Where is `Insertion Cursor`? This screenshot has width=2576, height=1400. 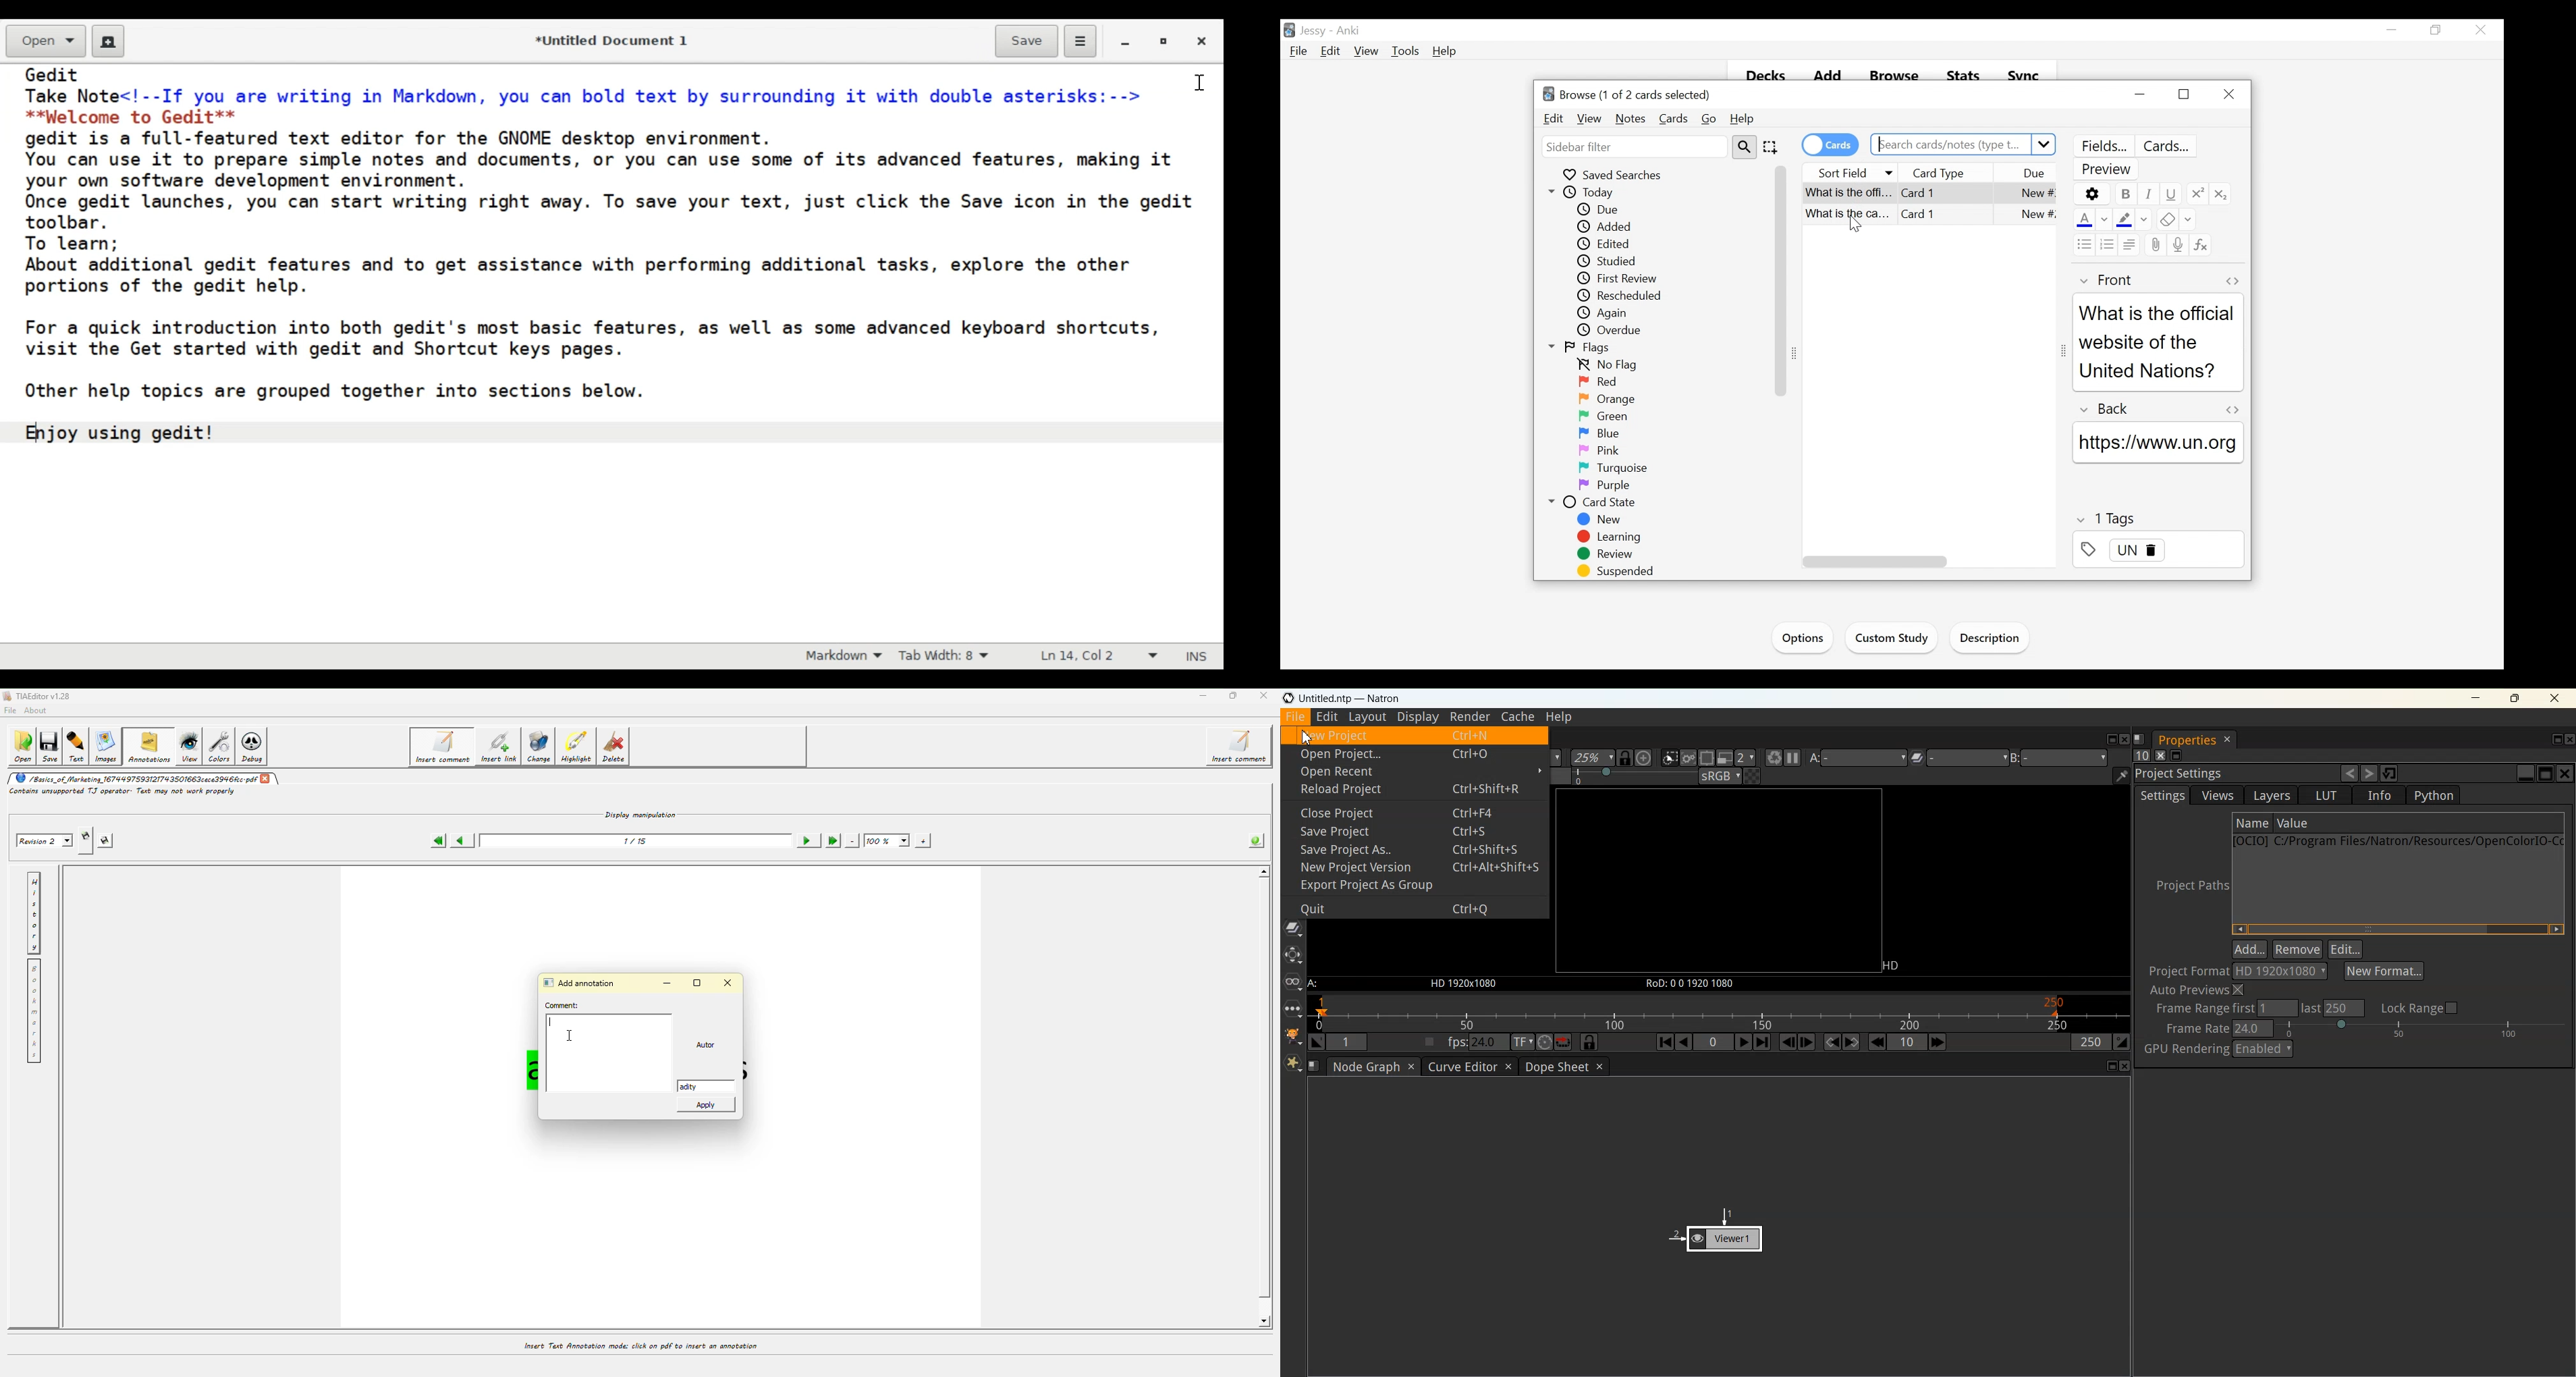
Insertion Cursor is located at coordinates (1200, 85).